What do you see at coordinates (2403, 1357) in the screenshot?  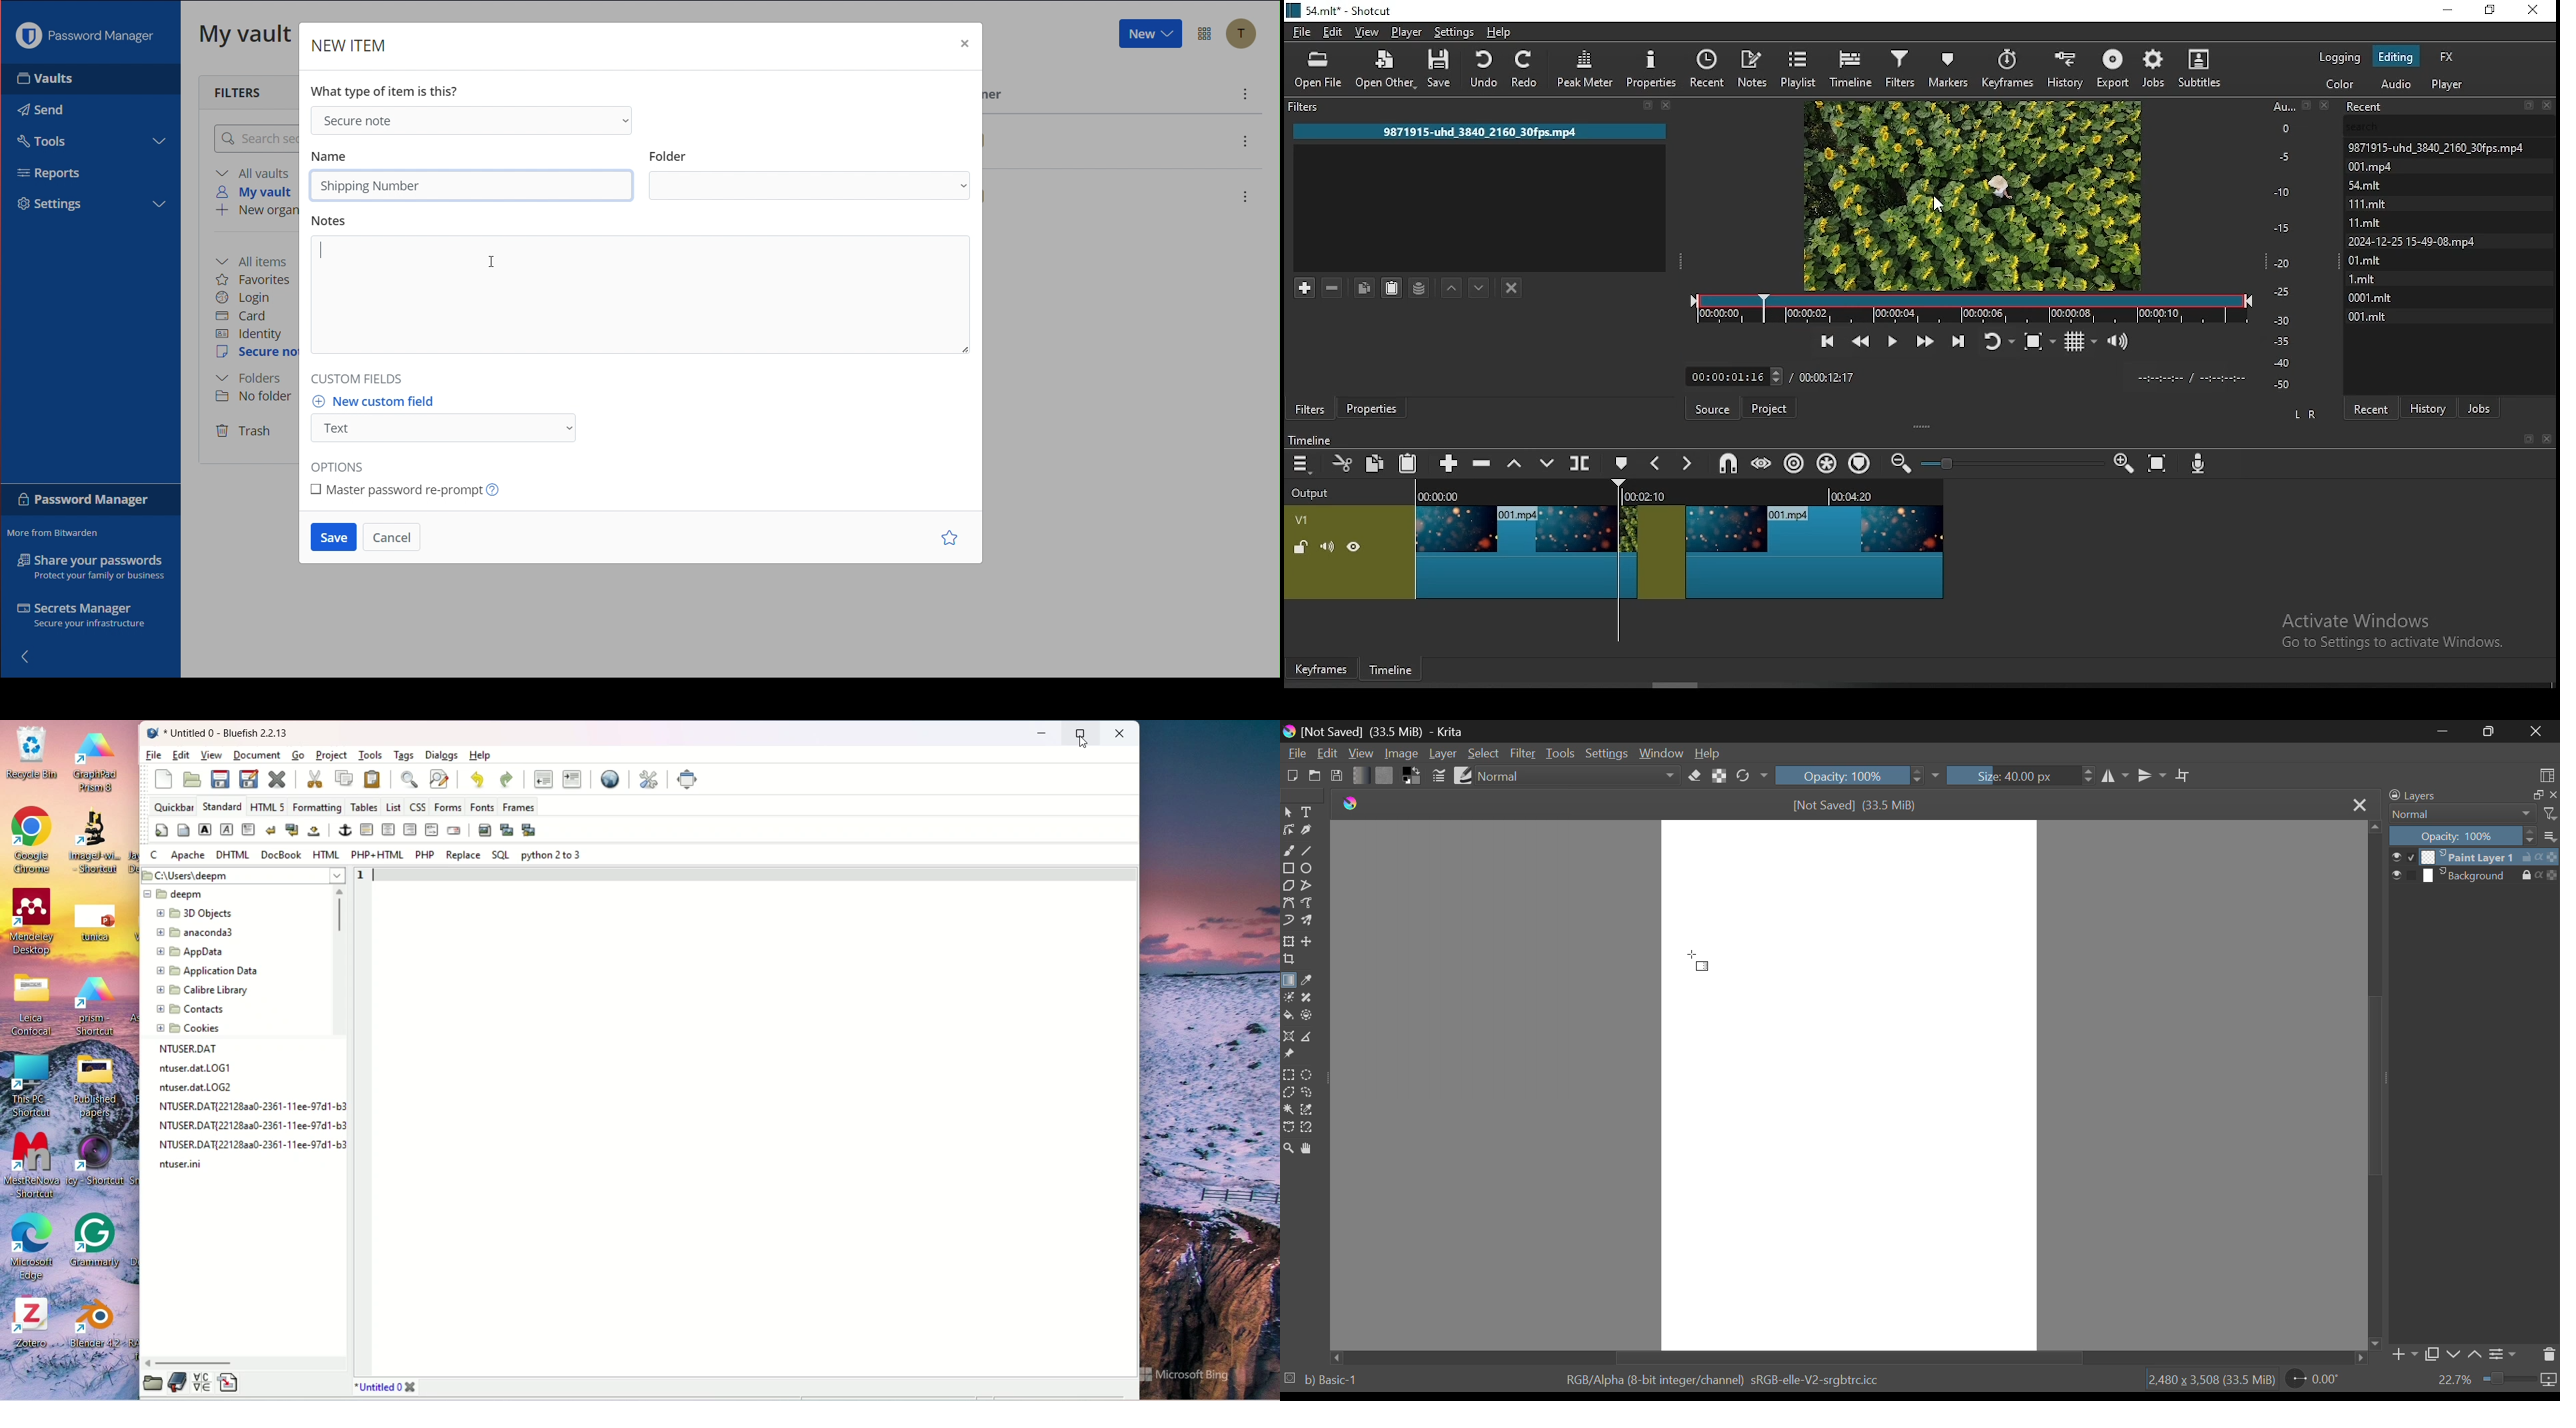 I see `Add Layer` at bounding box center [2403, 1357].